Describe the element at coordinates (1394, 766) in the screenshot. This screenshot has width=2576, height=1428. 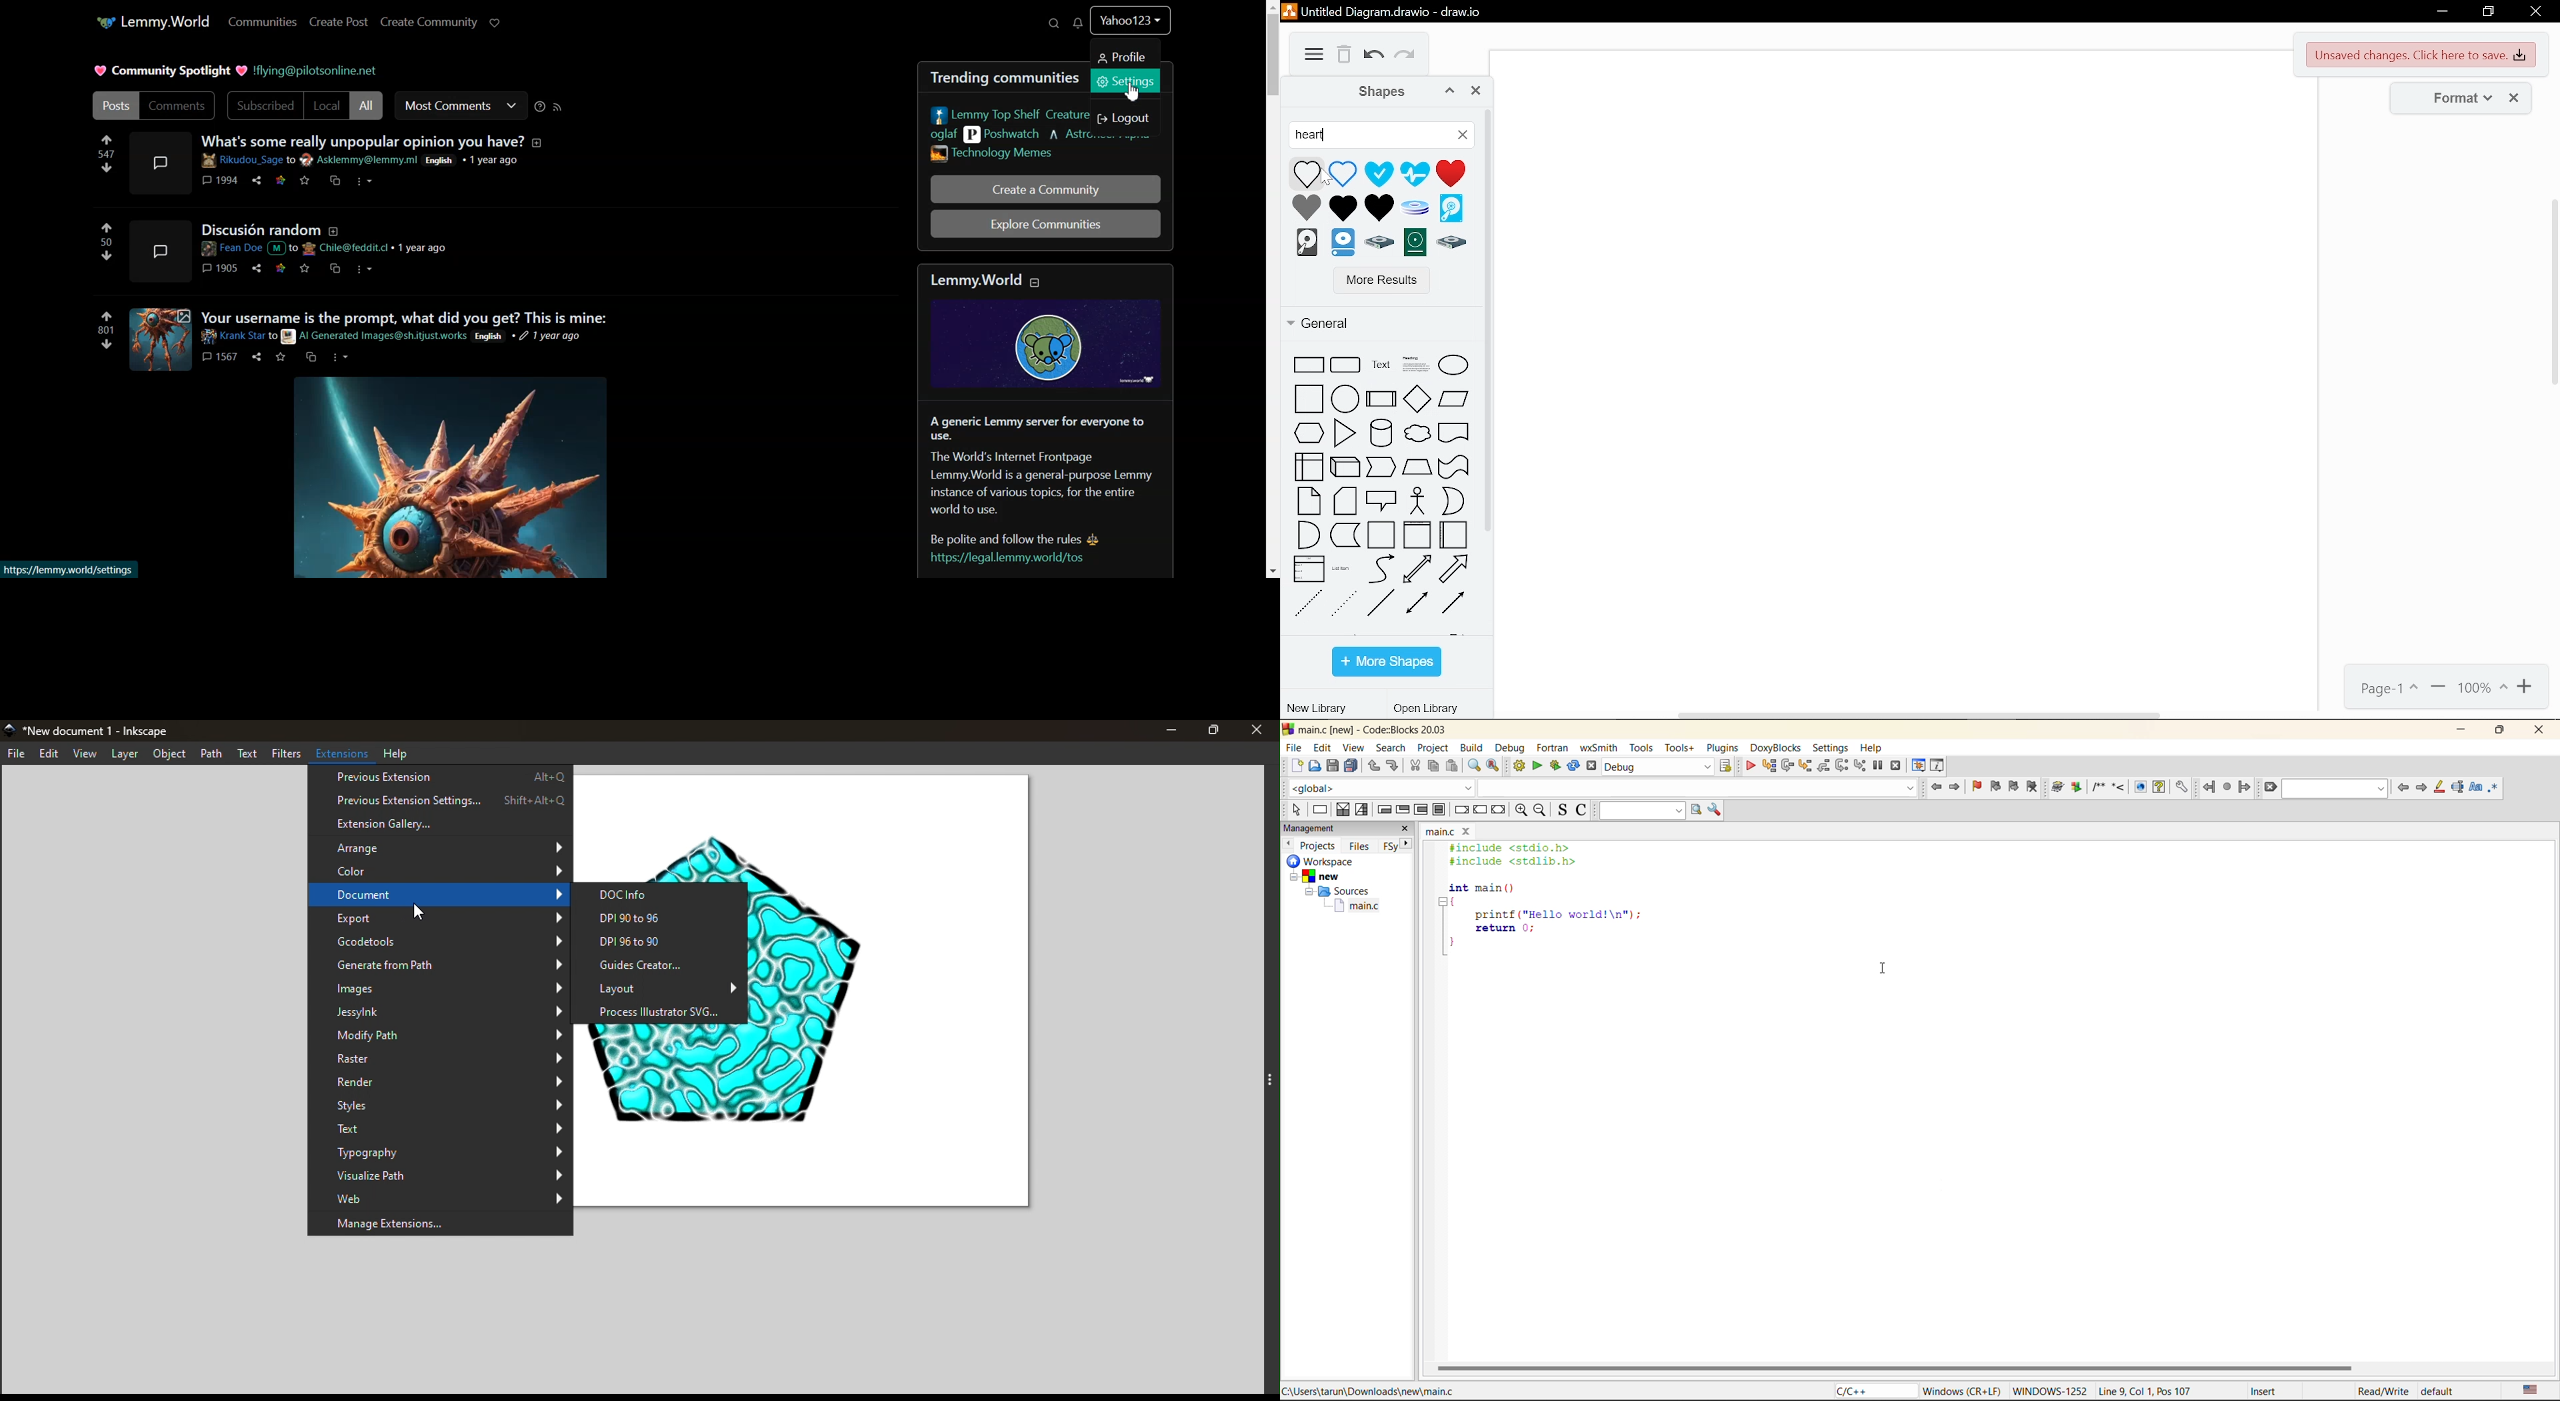
I see `redo` at that location.